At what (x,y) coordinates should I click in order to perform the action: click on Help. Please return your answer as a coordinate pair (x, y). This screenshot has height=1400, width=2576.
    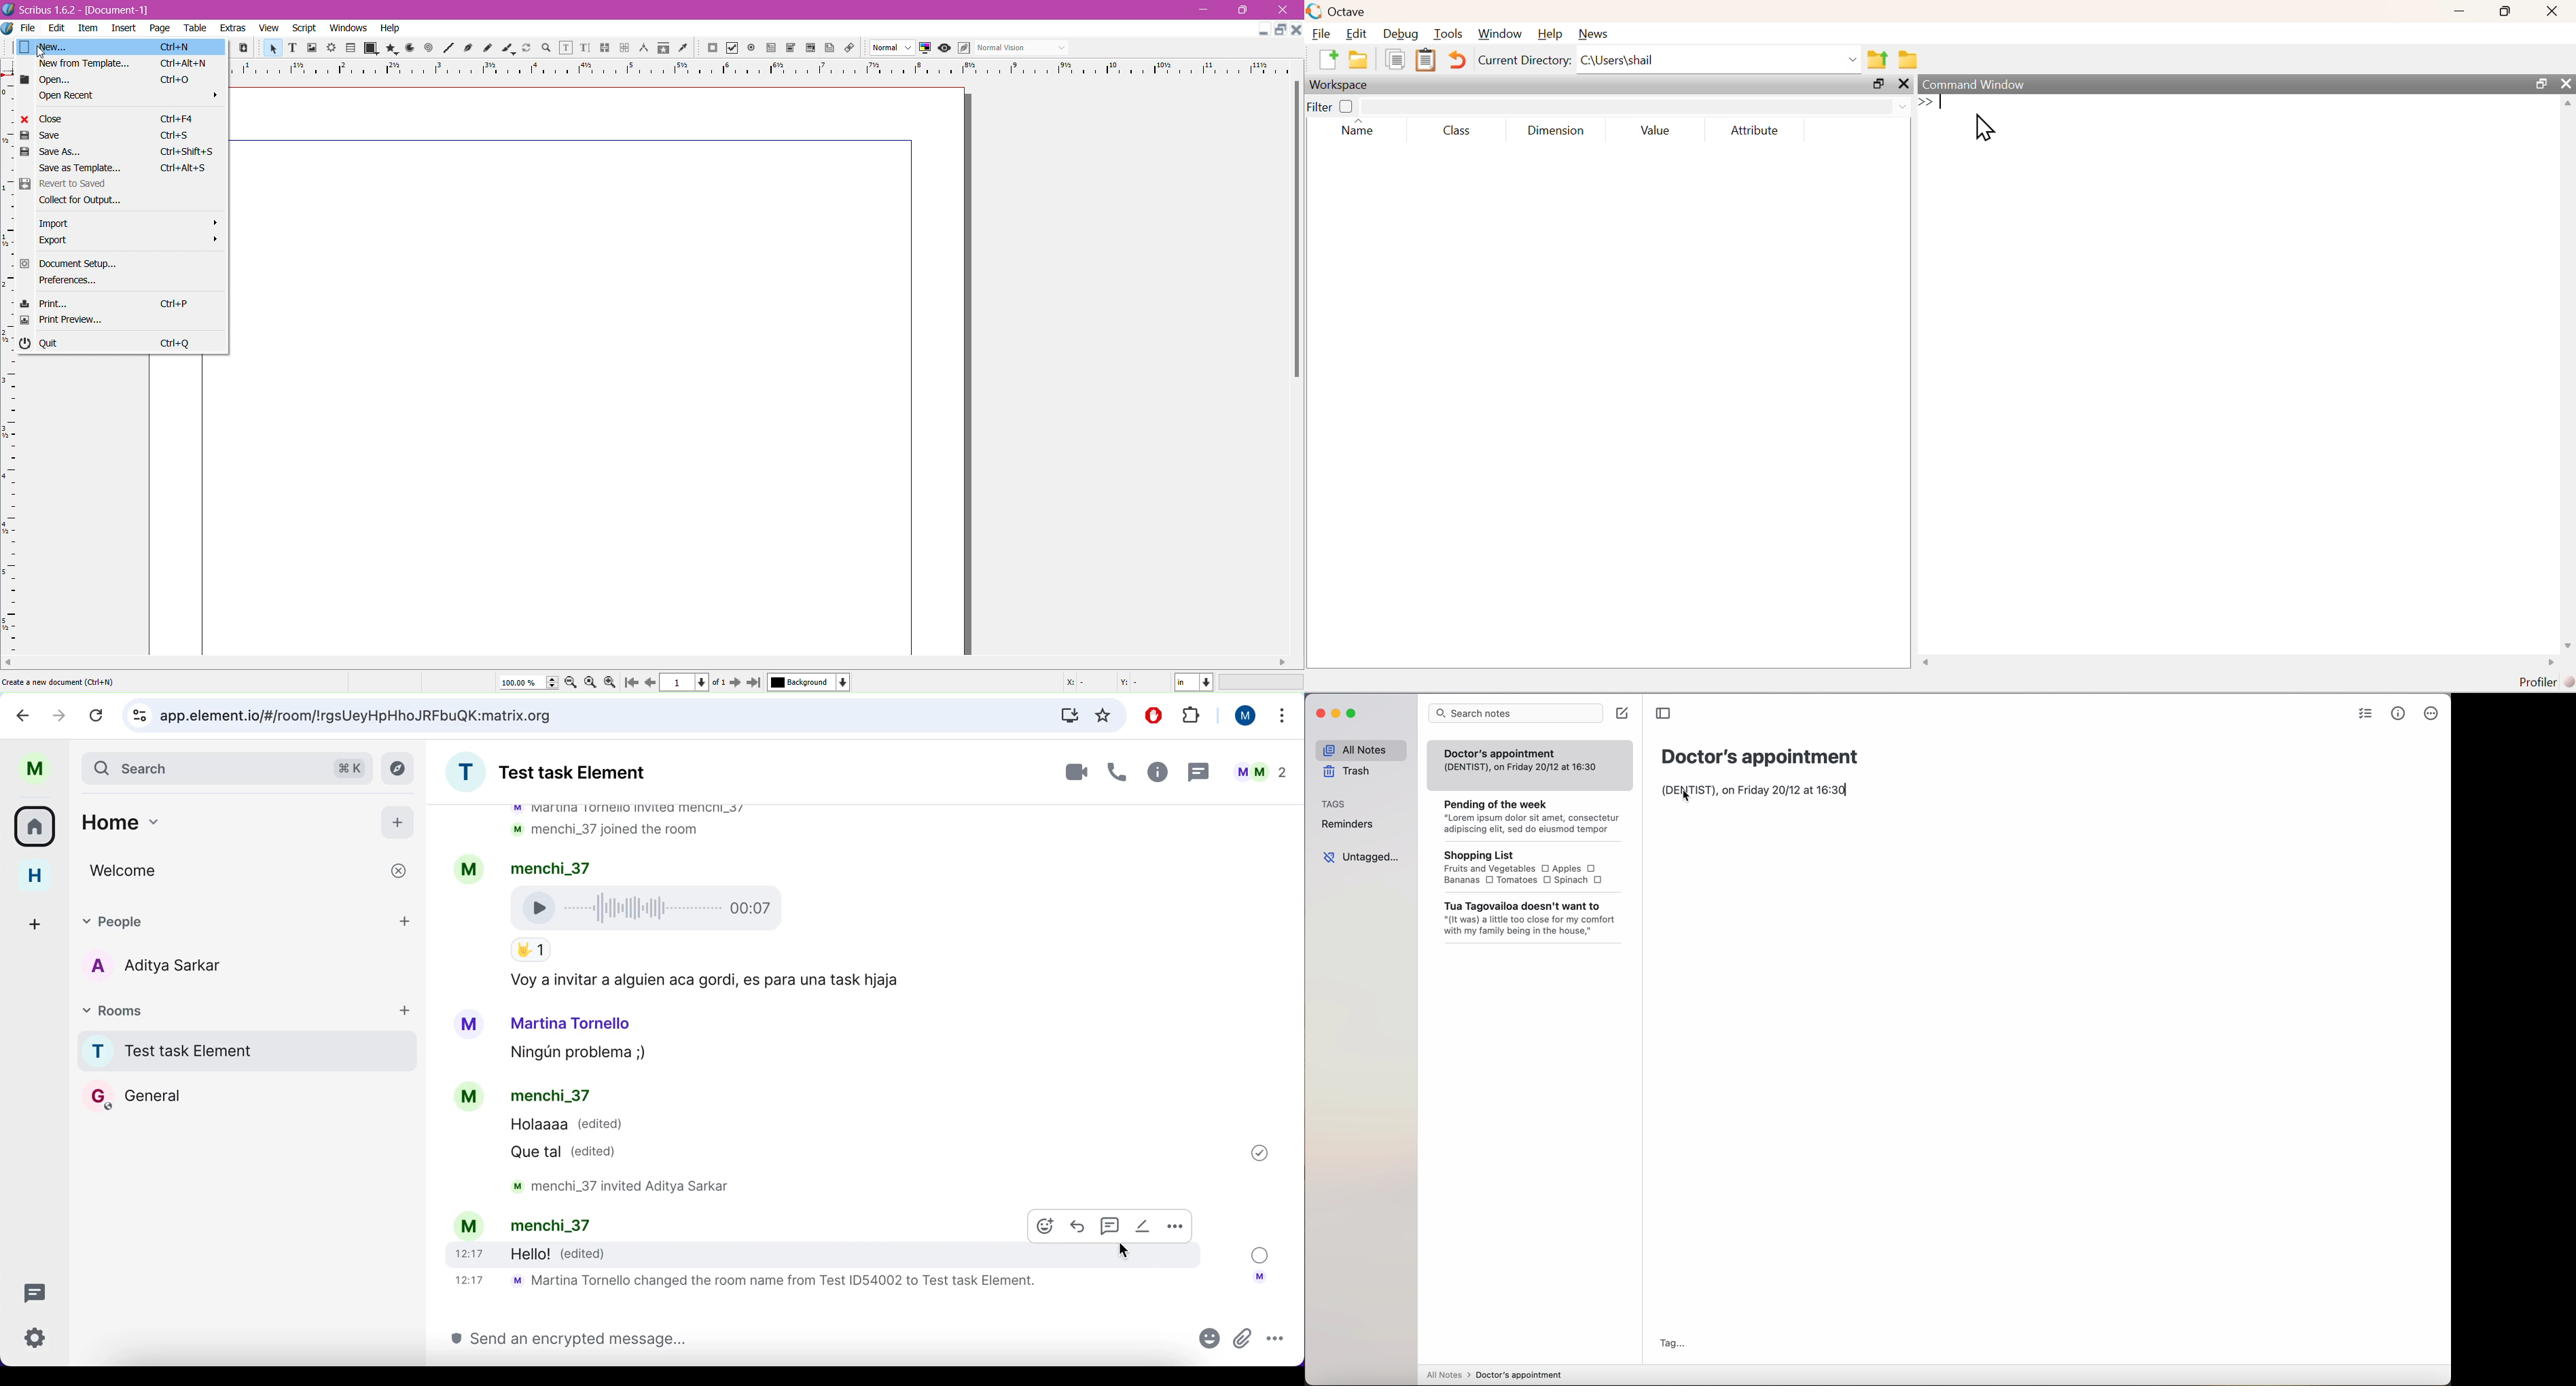
    Looking at the image, I should click on (393, 29).